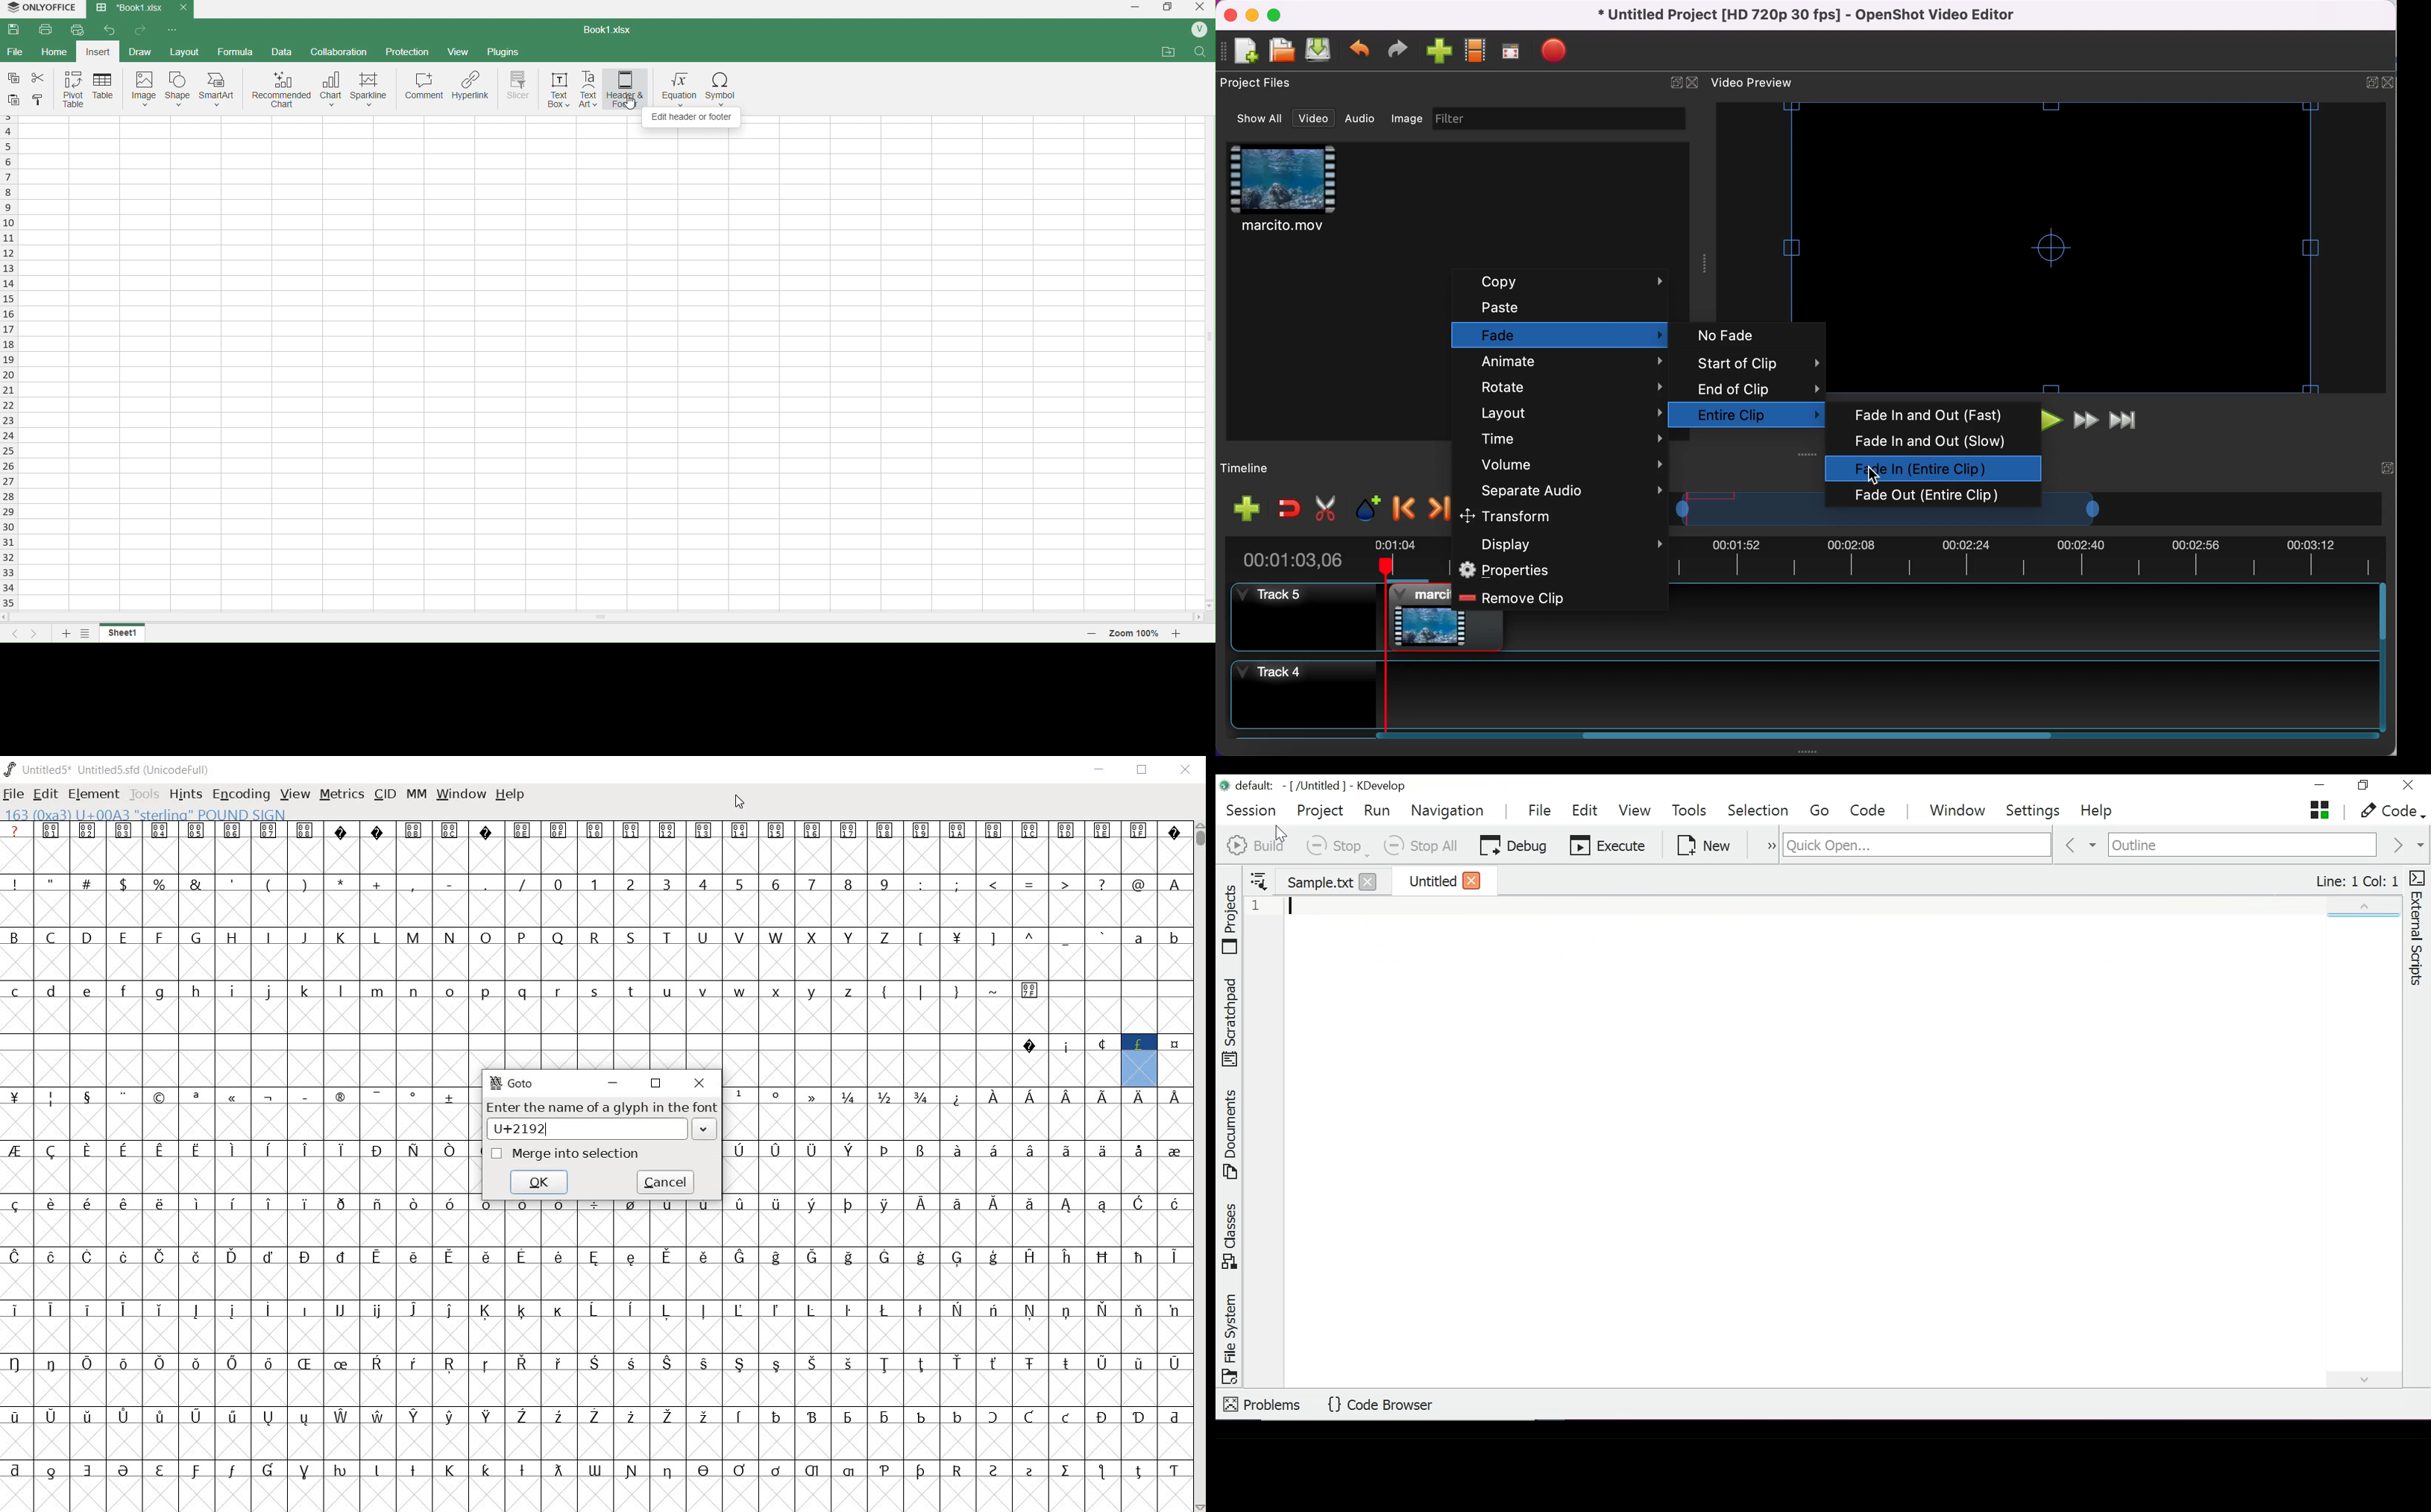 This screenshot has height=1512, width=2436. What do you see at coordinates (1543, 598) in the screenshot?
I see `remove clip` at bounding box center [1543, 598].